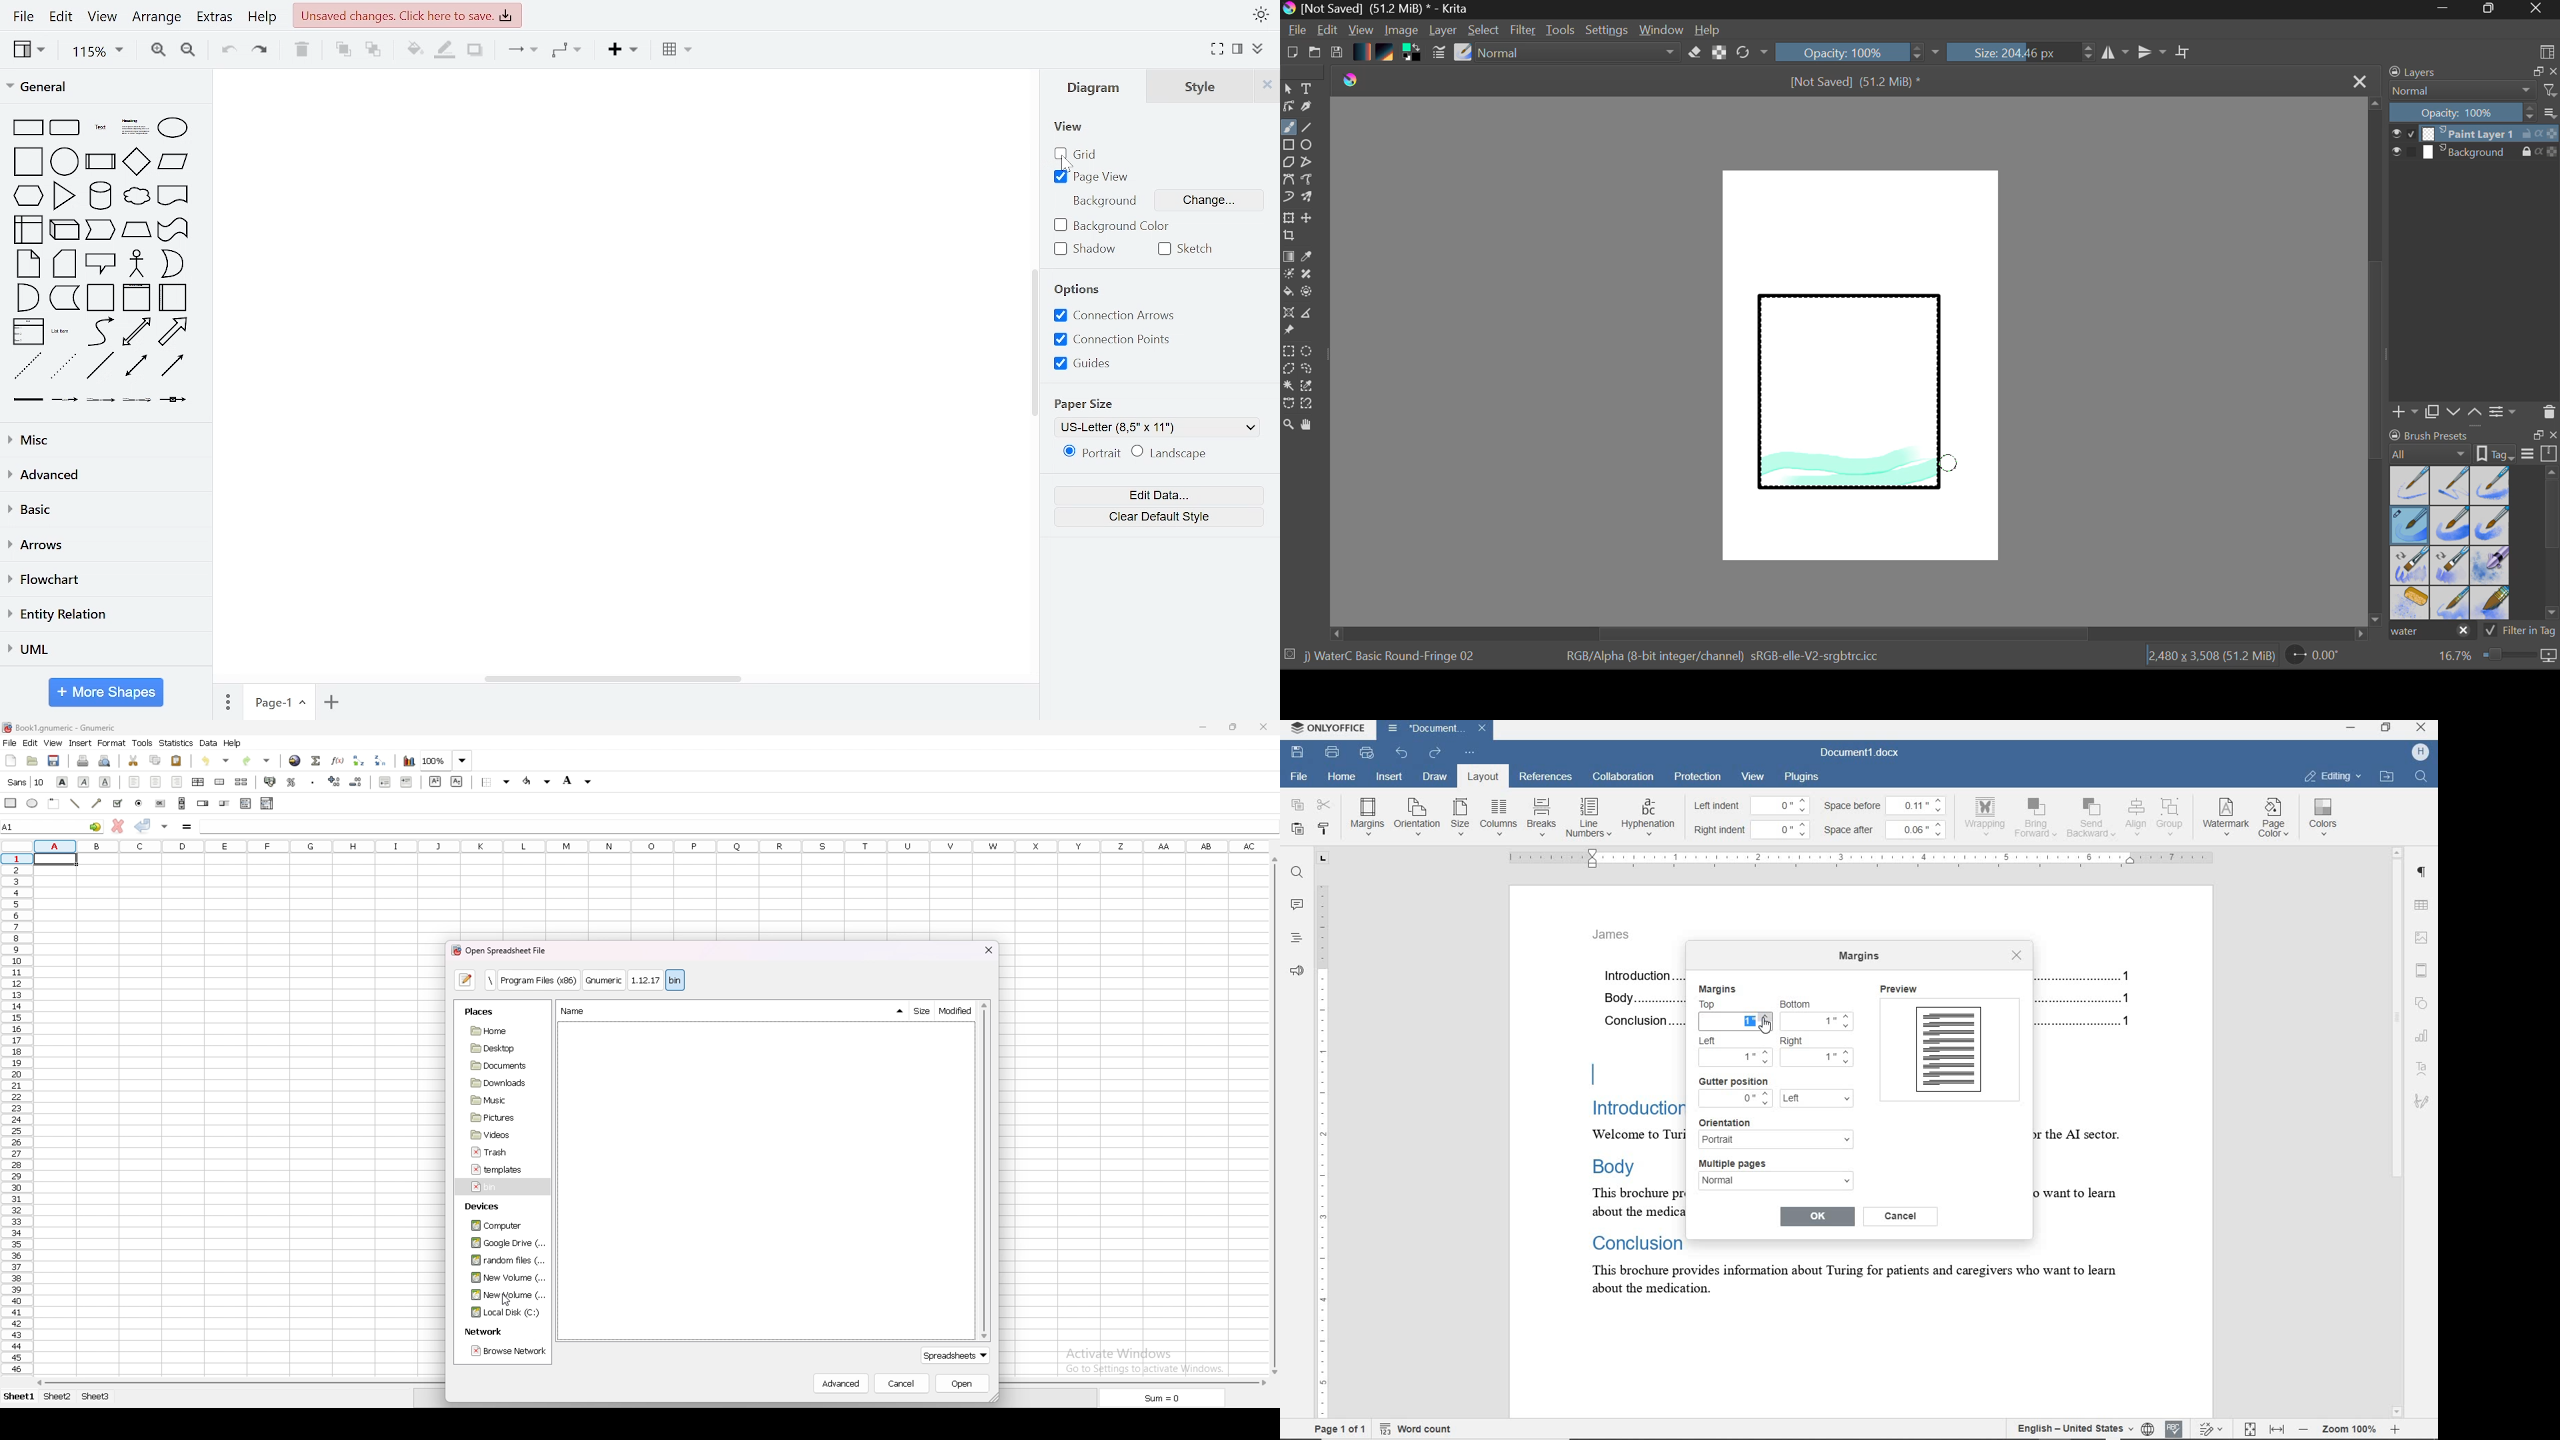 The image size is (2576, 1456). I want to click on orientation, so click(1417, 816).